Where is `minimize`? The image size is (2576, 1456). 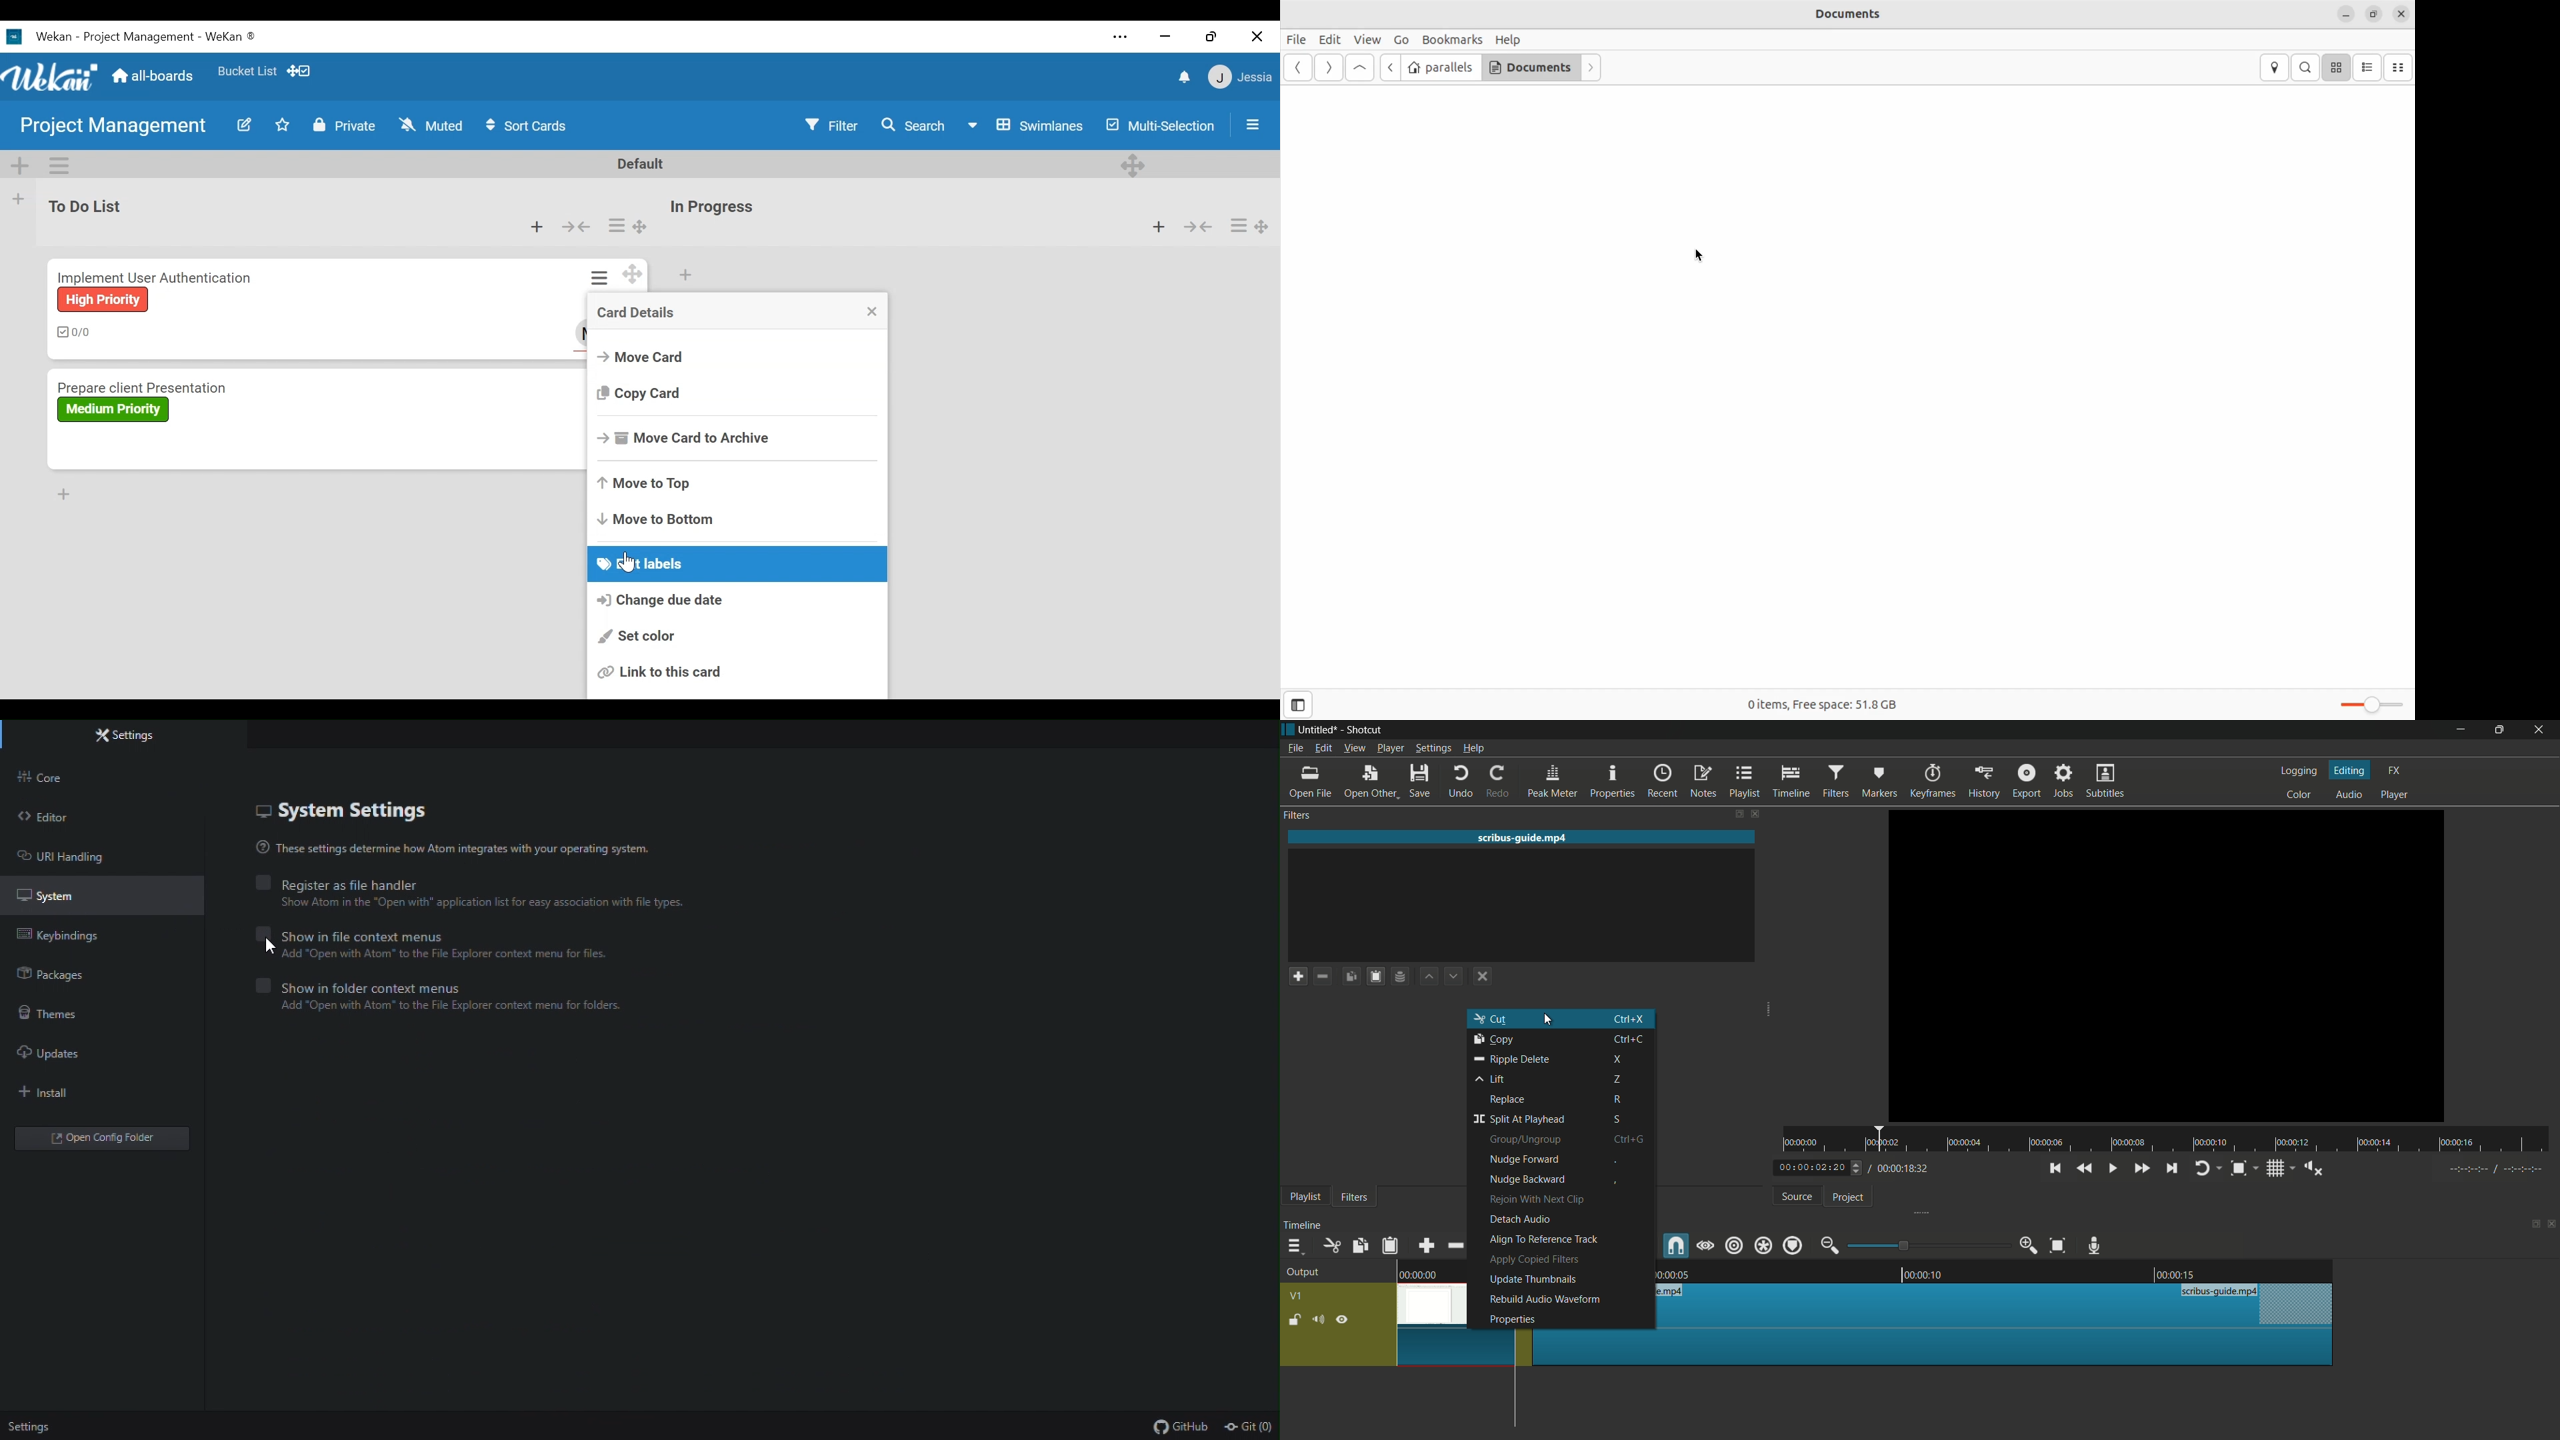
minimize is located at coordinates (1165, 37).